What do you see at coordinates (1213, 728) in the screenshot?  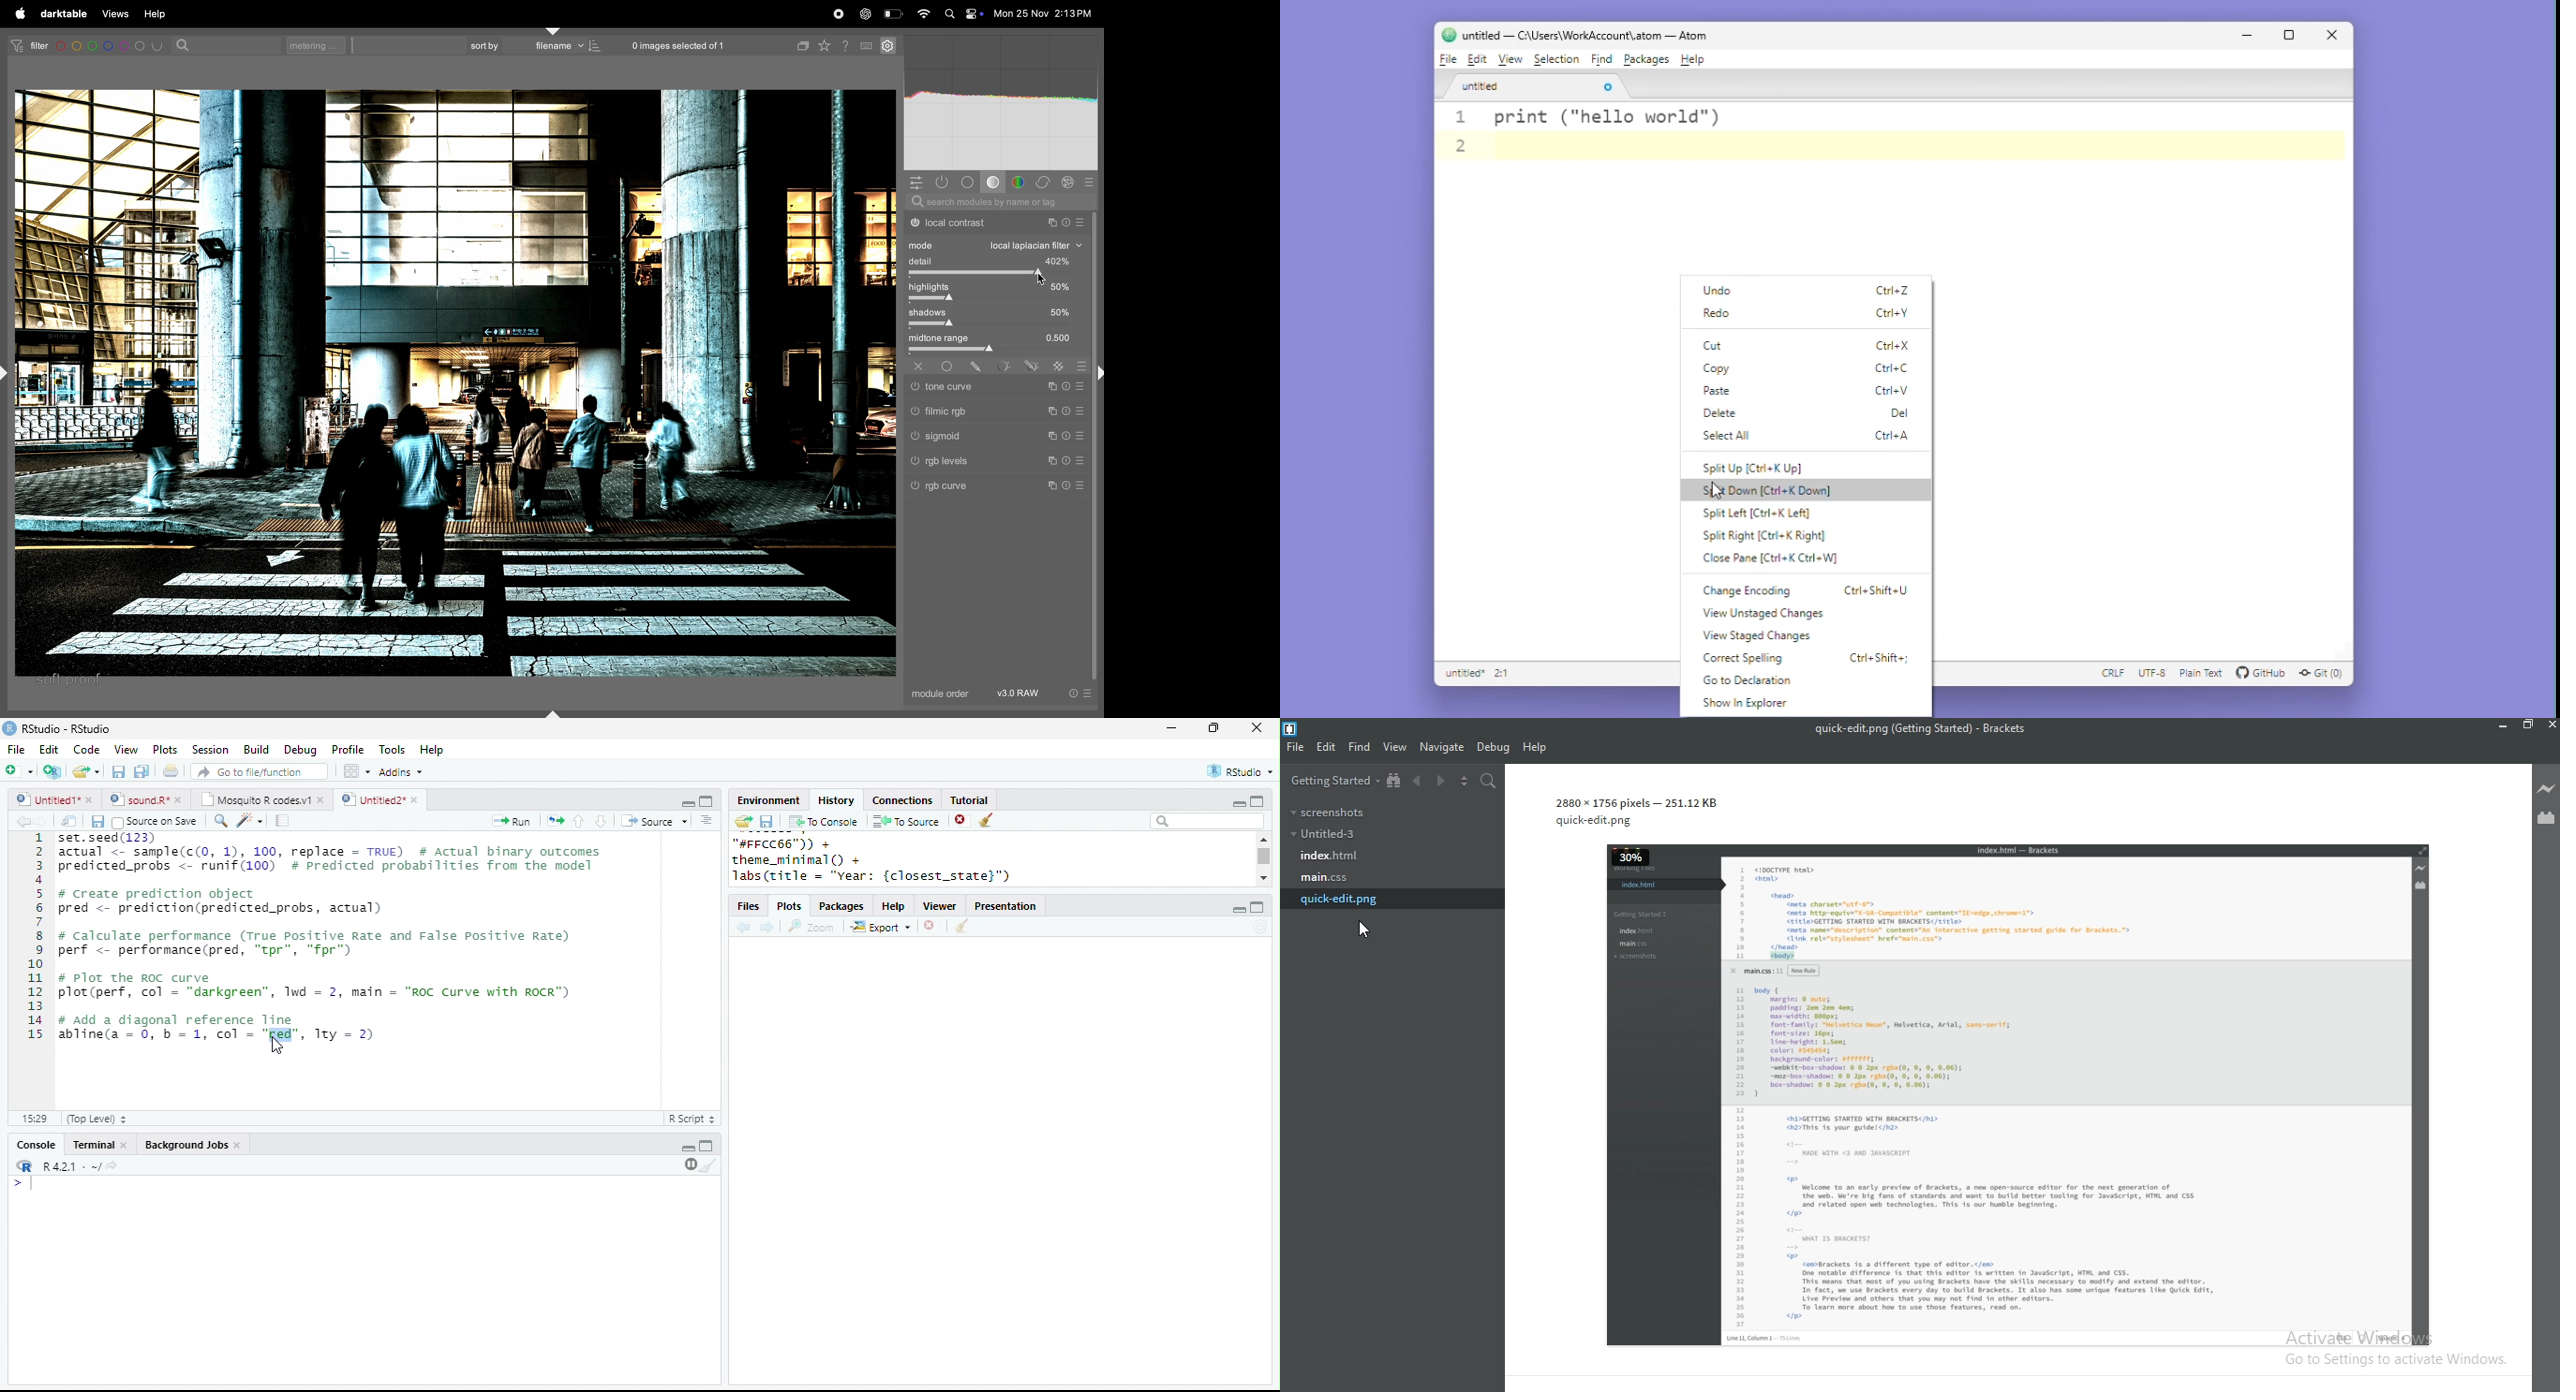 I see `resize` at bounding box center [1213, 728].